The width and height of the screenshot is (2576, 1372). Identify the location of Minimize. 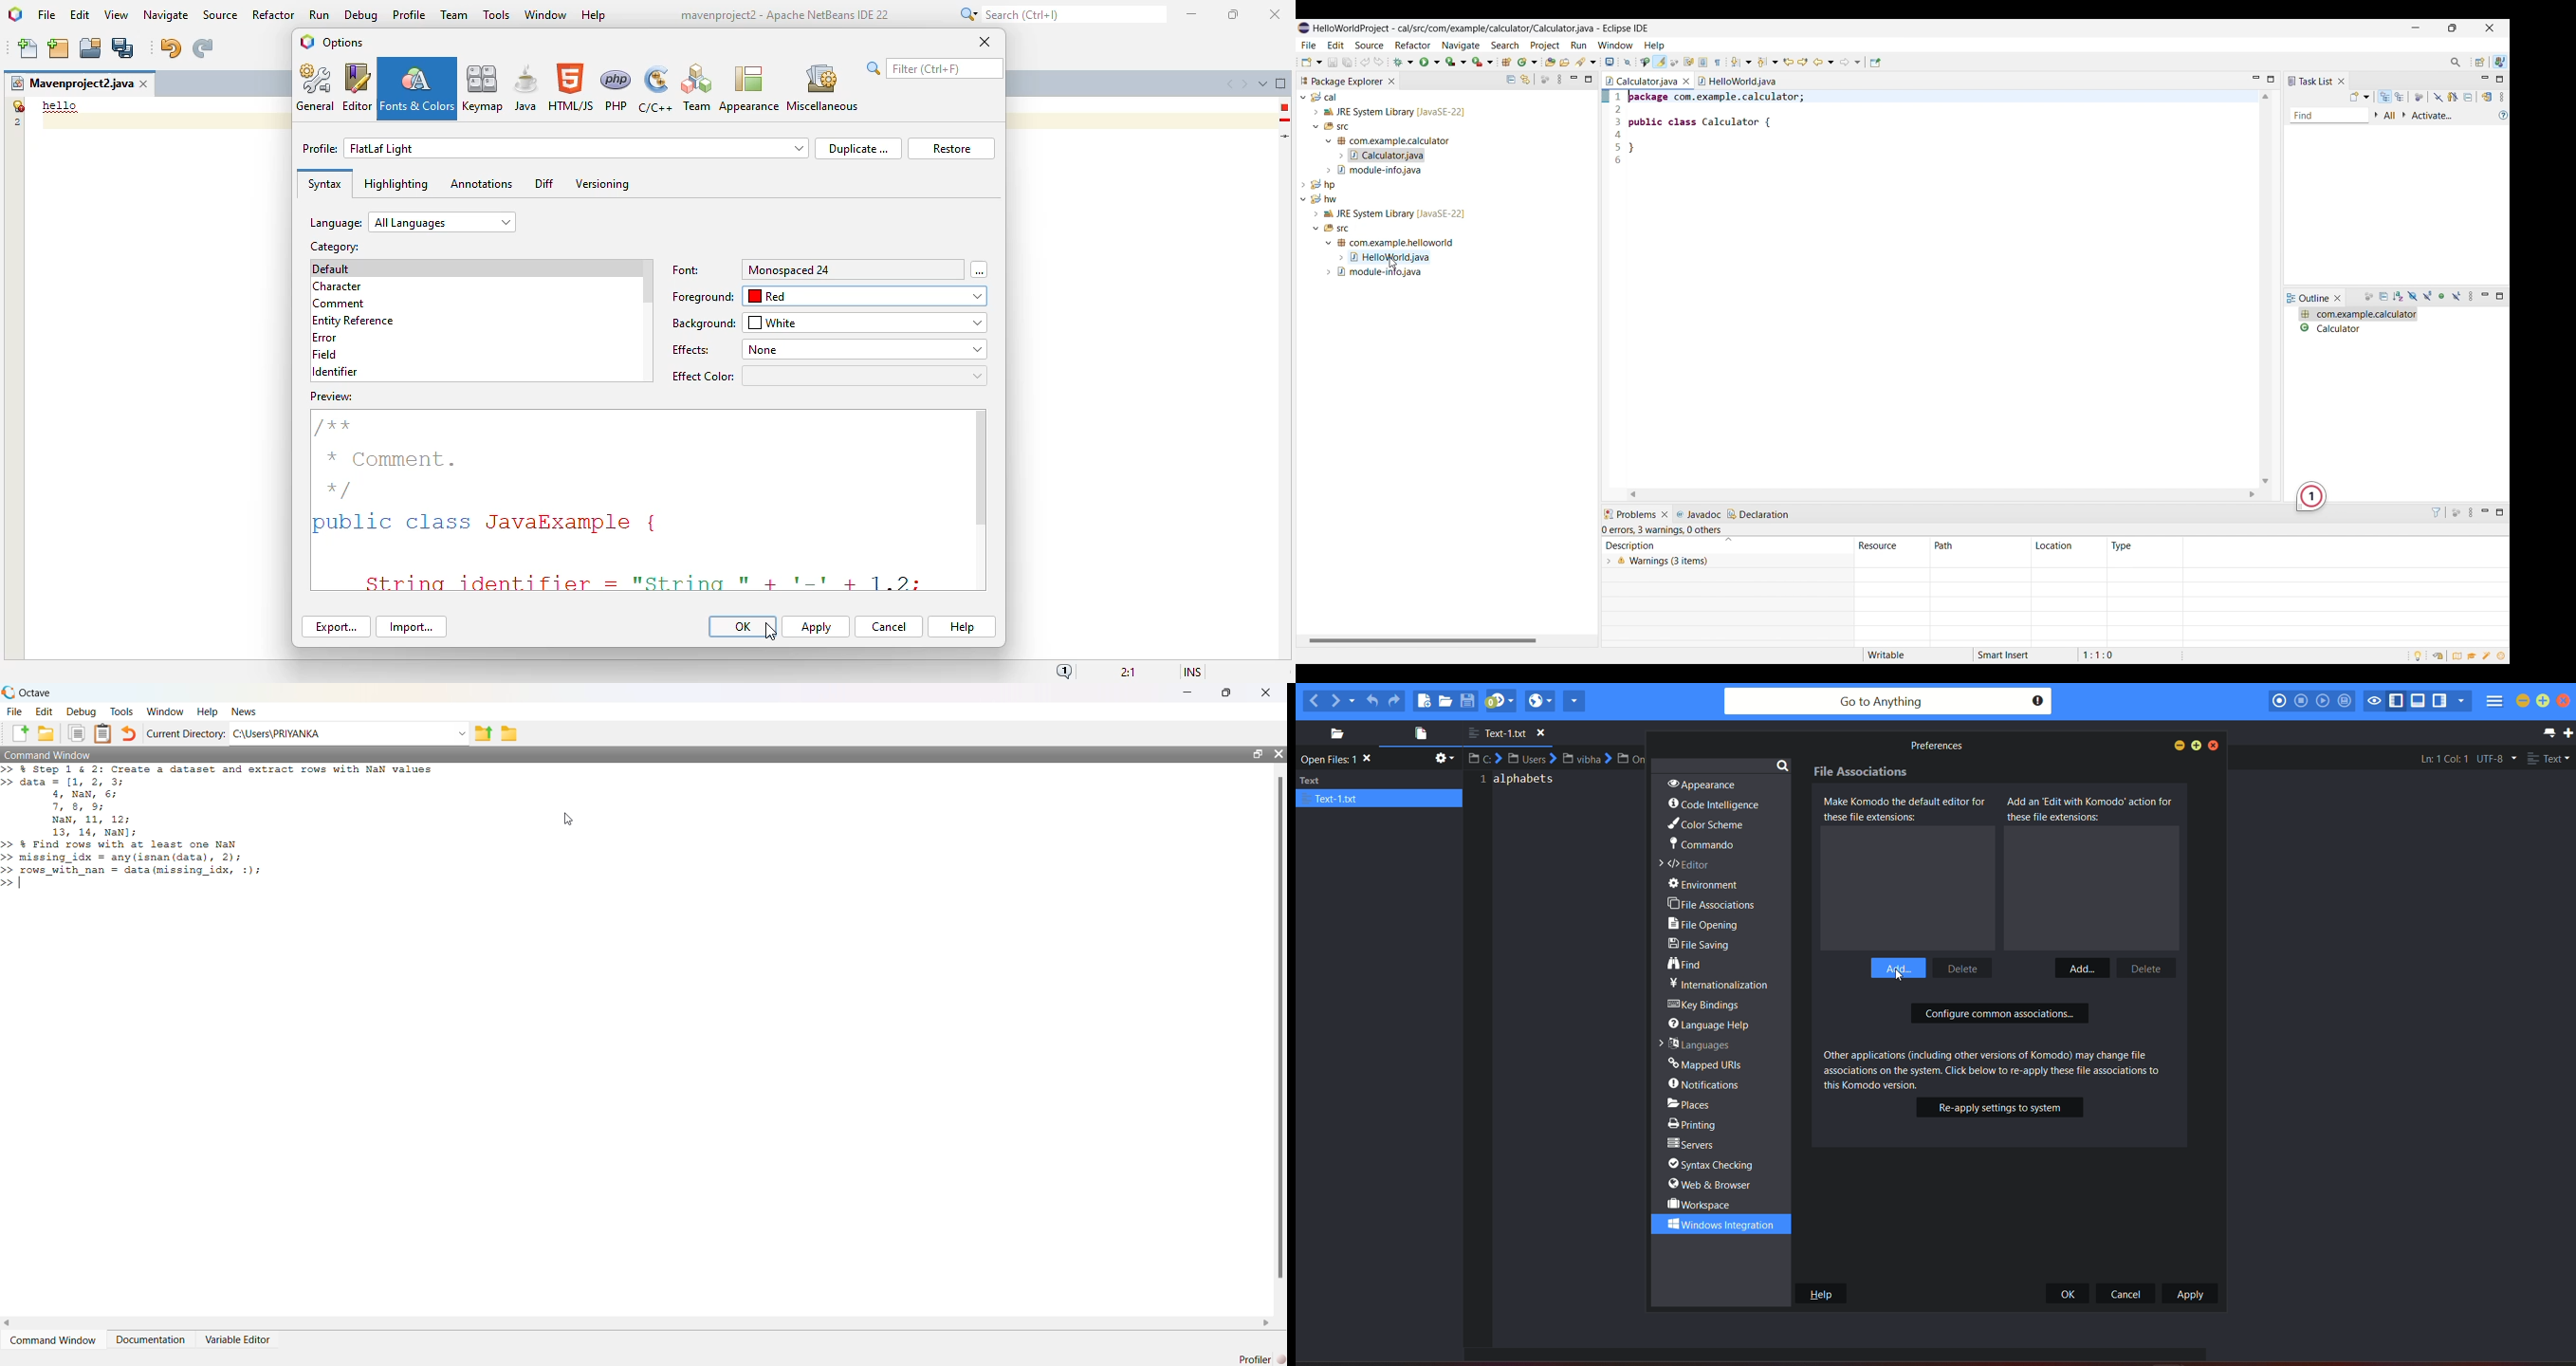
(1574, 79).